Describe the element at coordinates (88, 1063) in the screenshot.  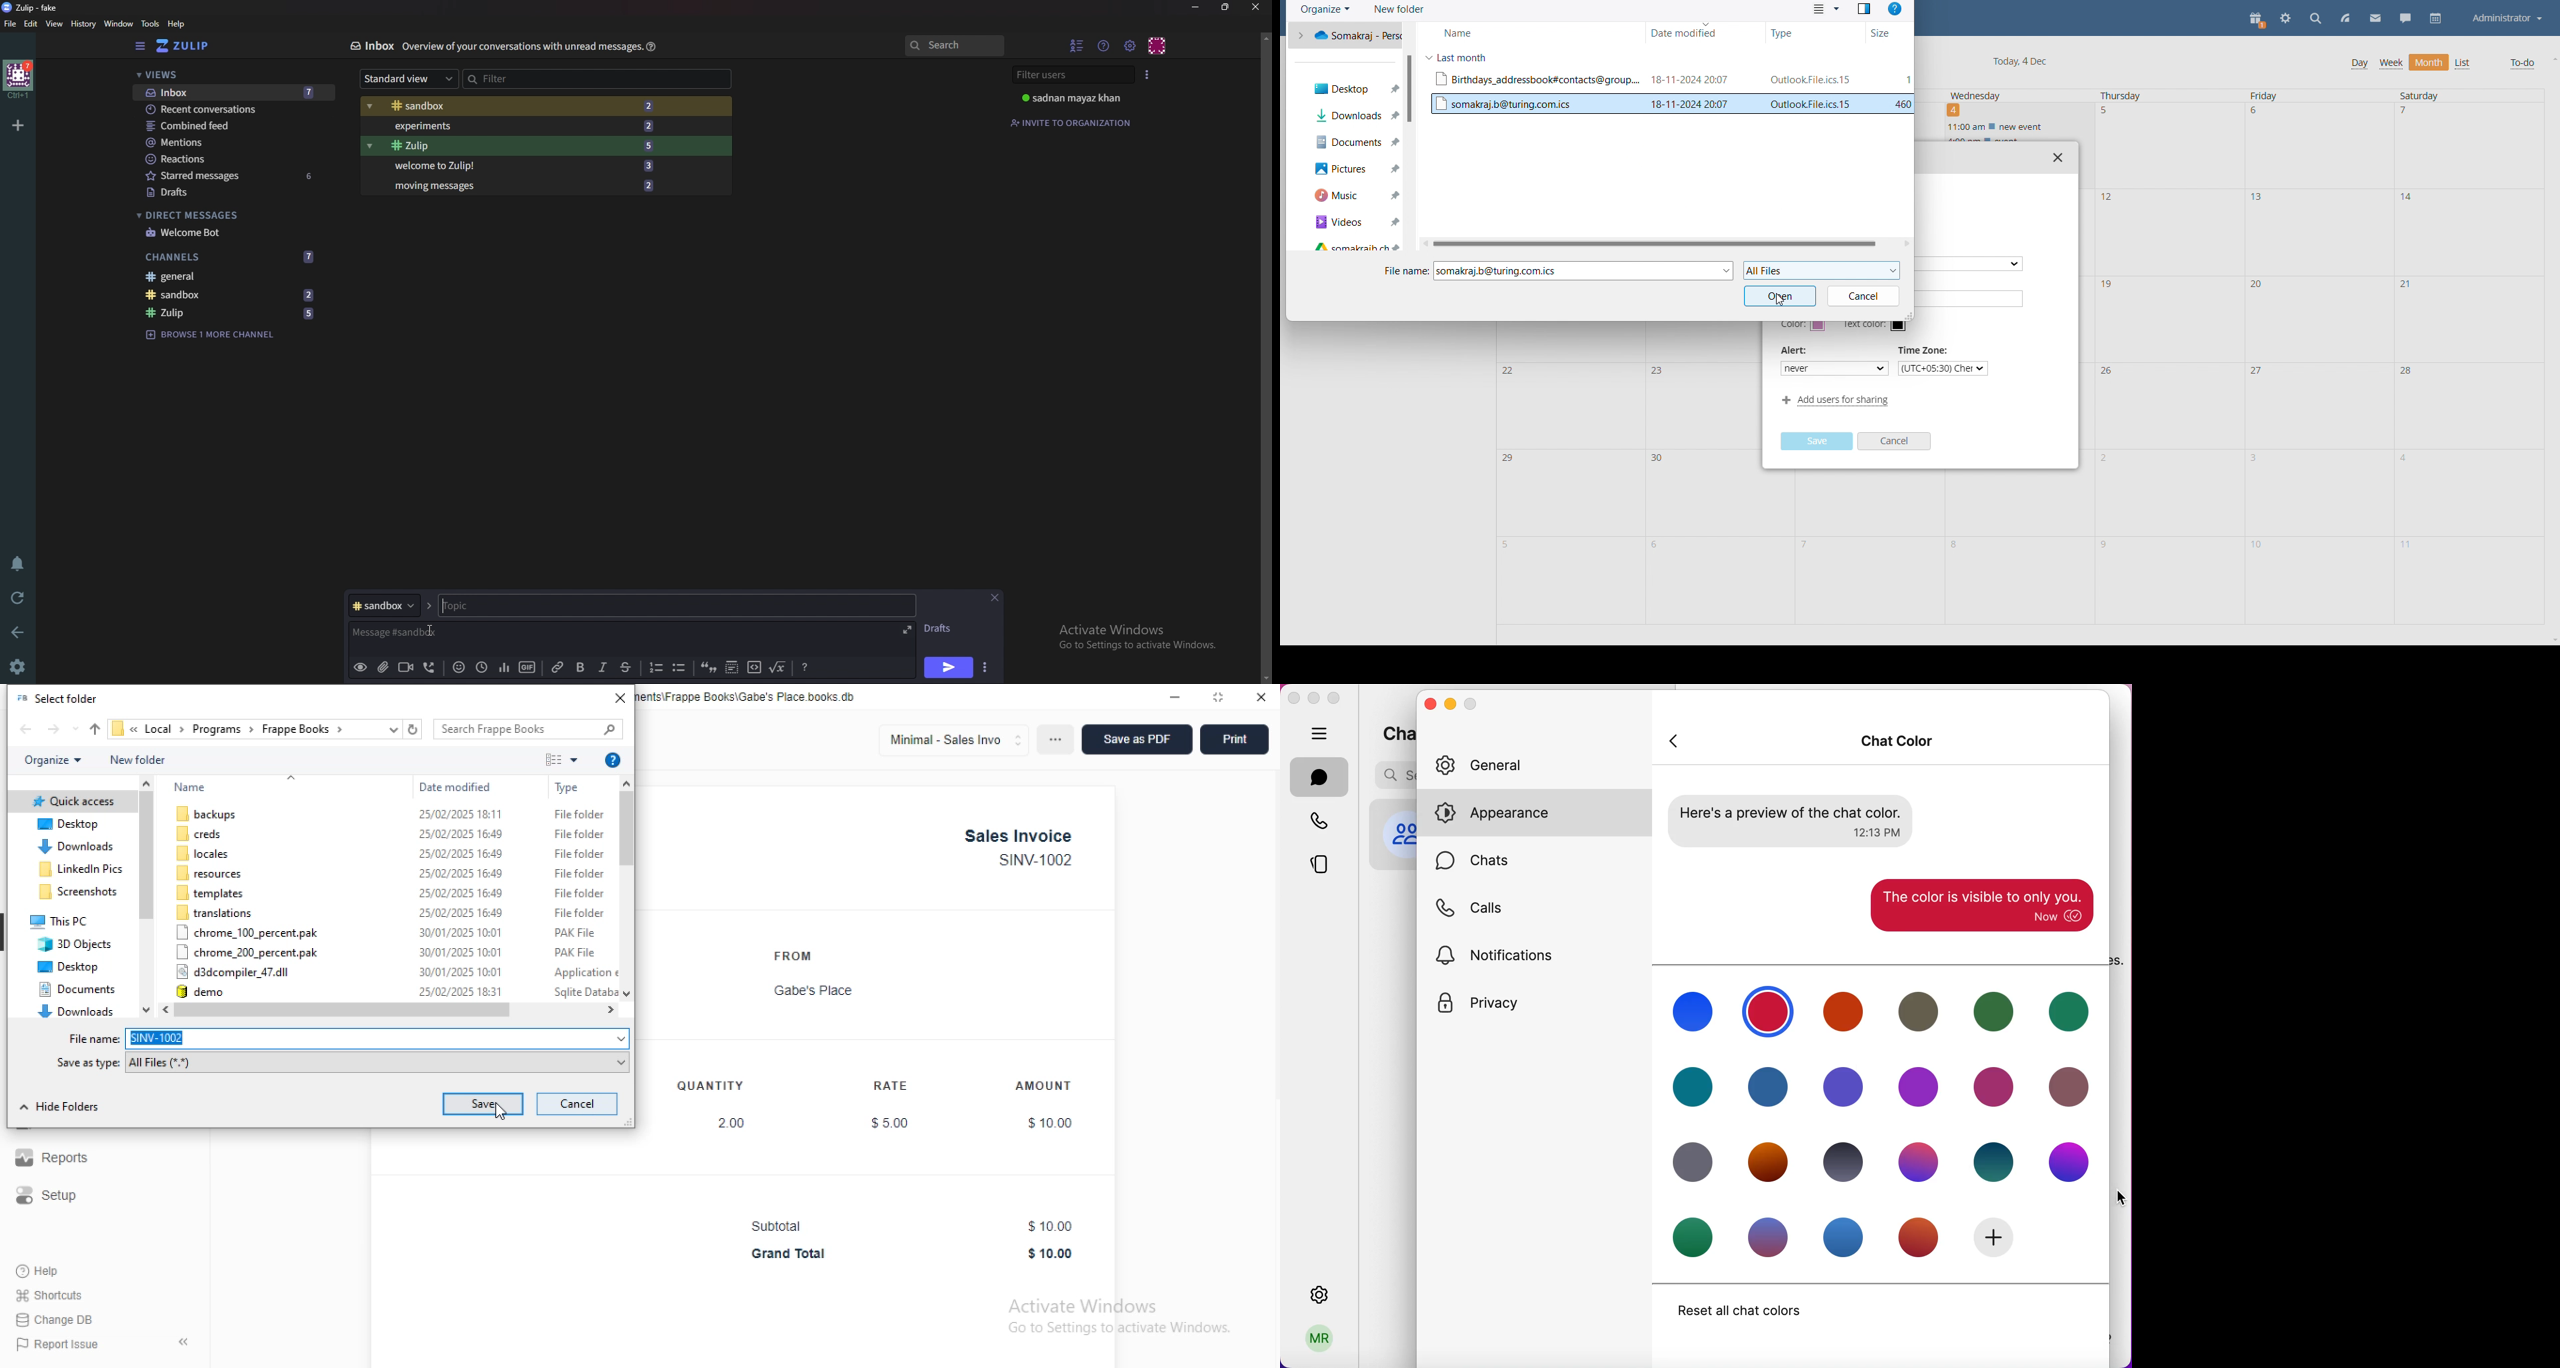
I see `Save as type:` at that location.